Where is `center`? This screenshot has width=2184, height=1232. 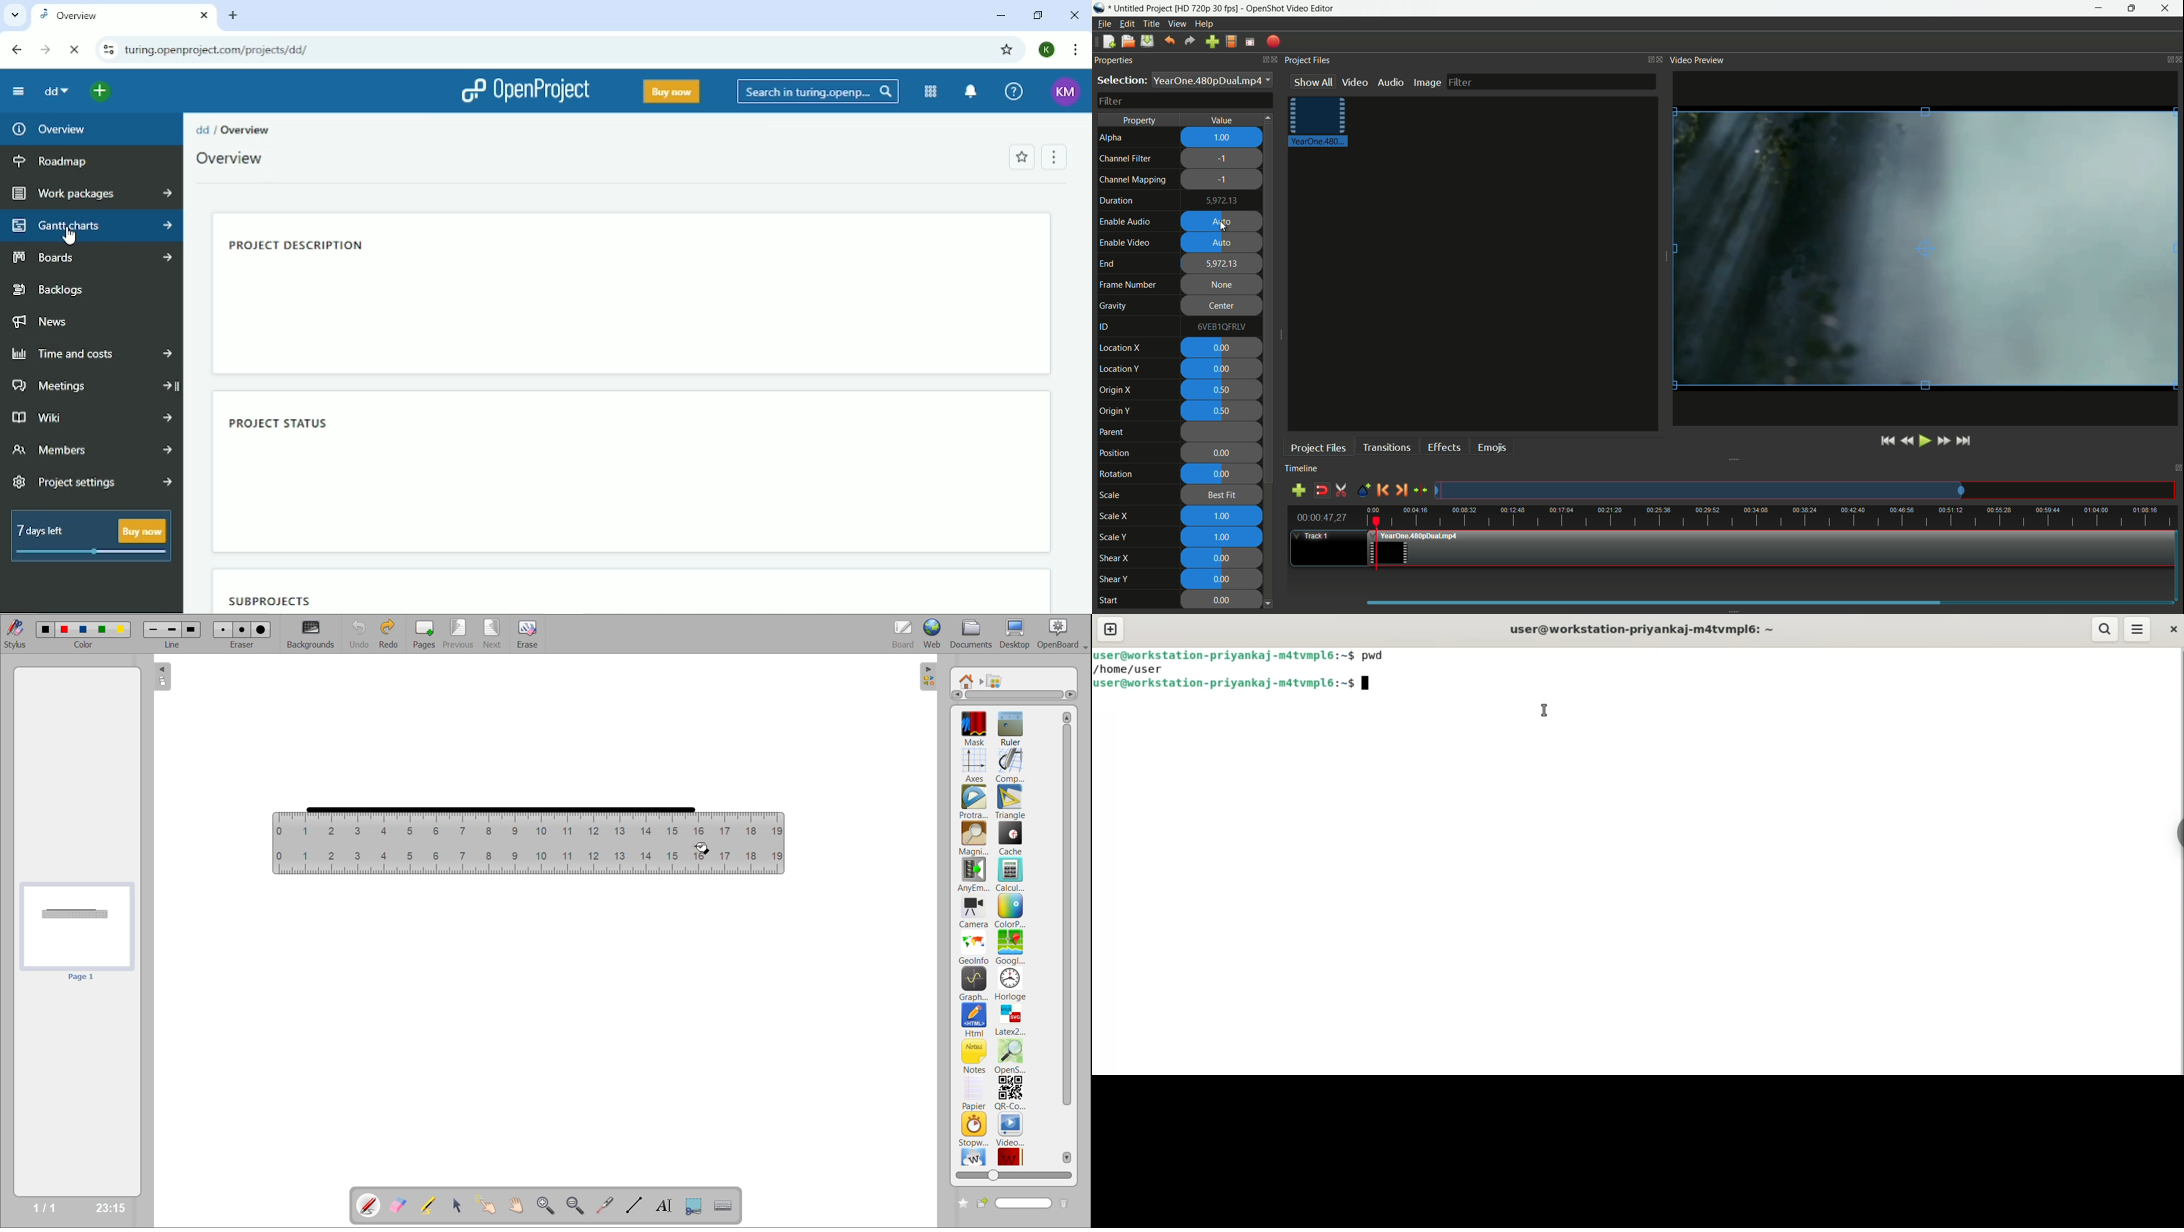
center is located at coordinates (1220, 307).